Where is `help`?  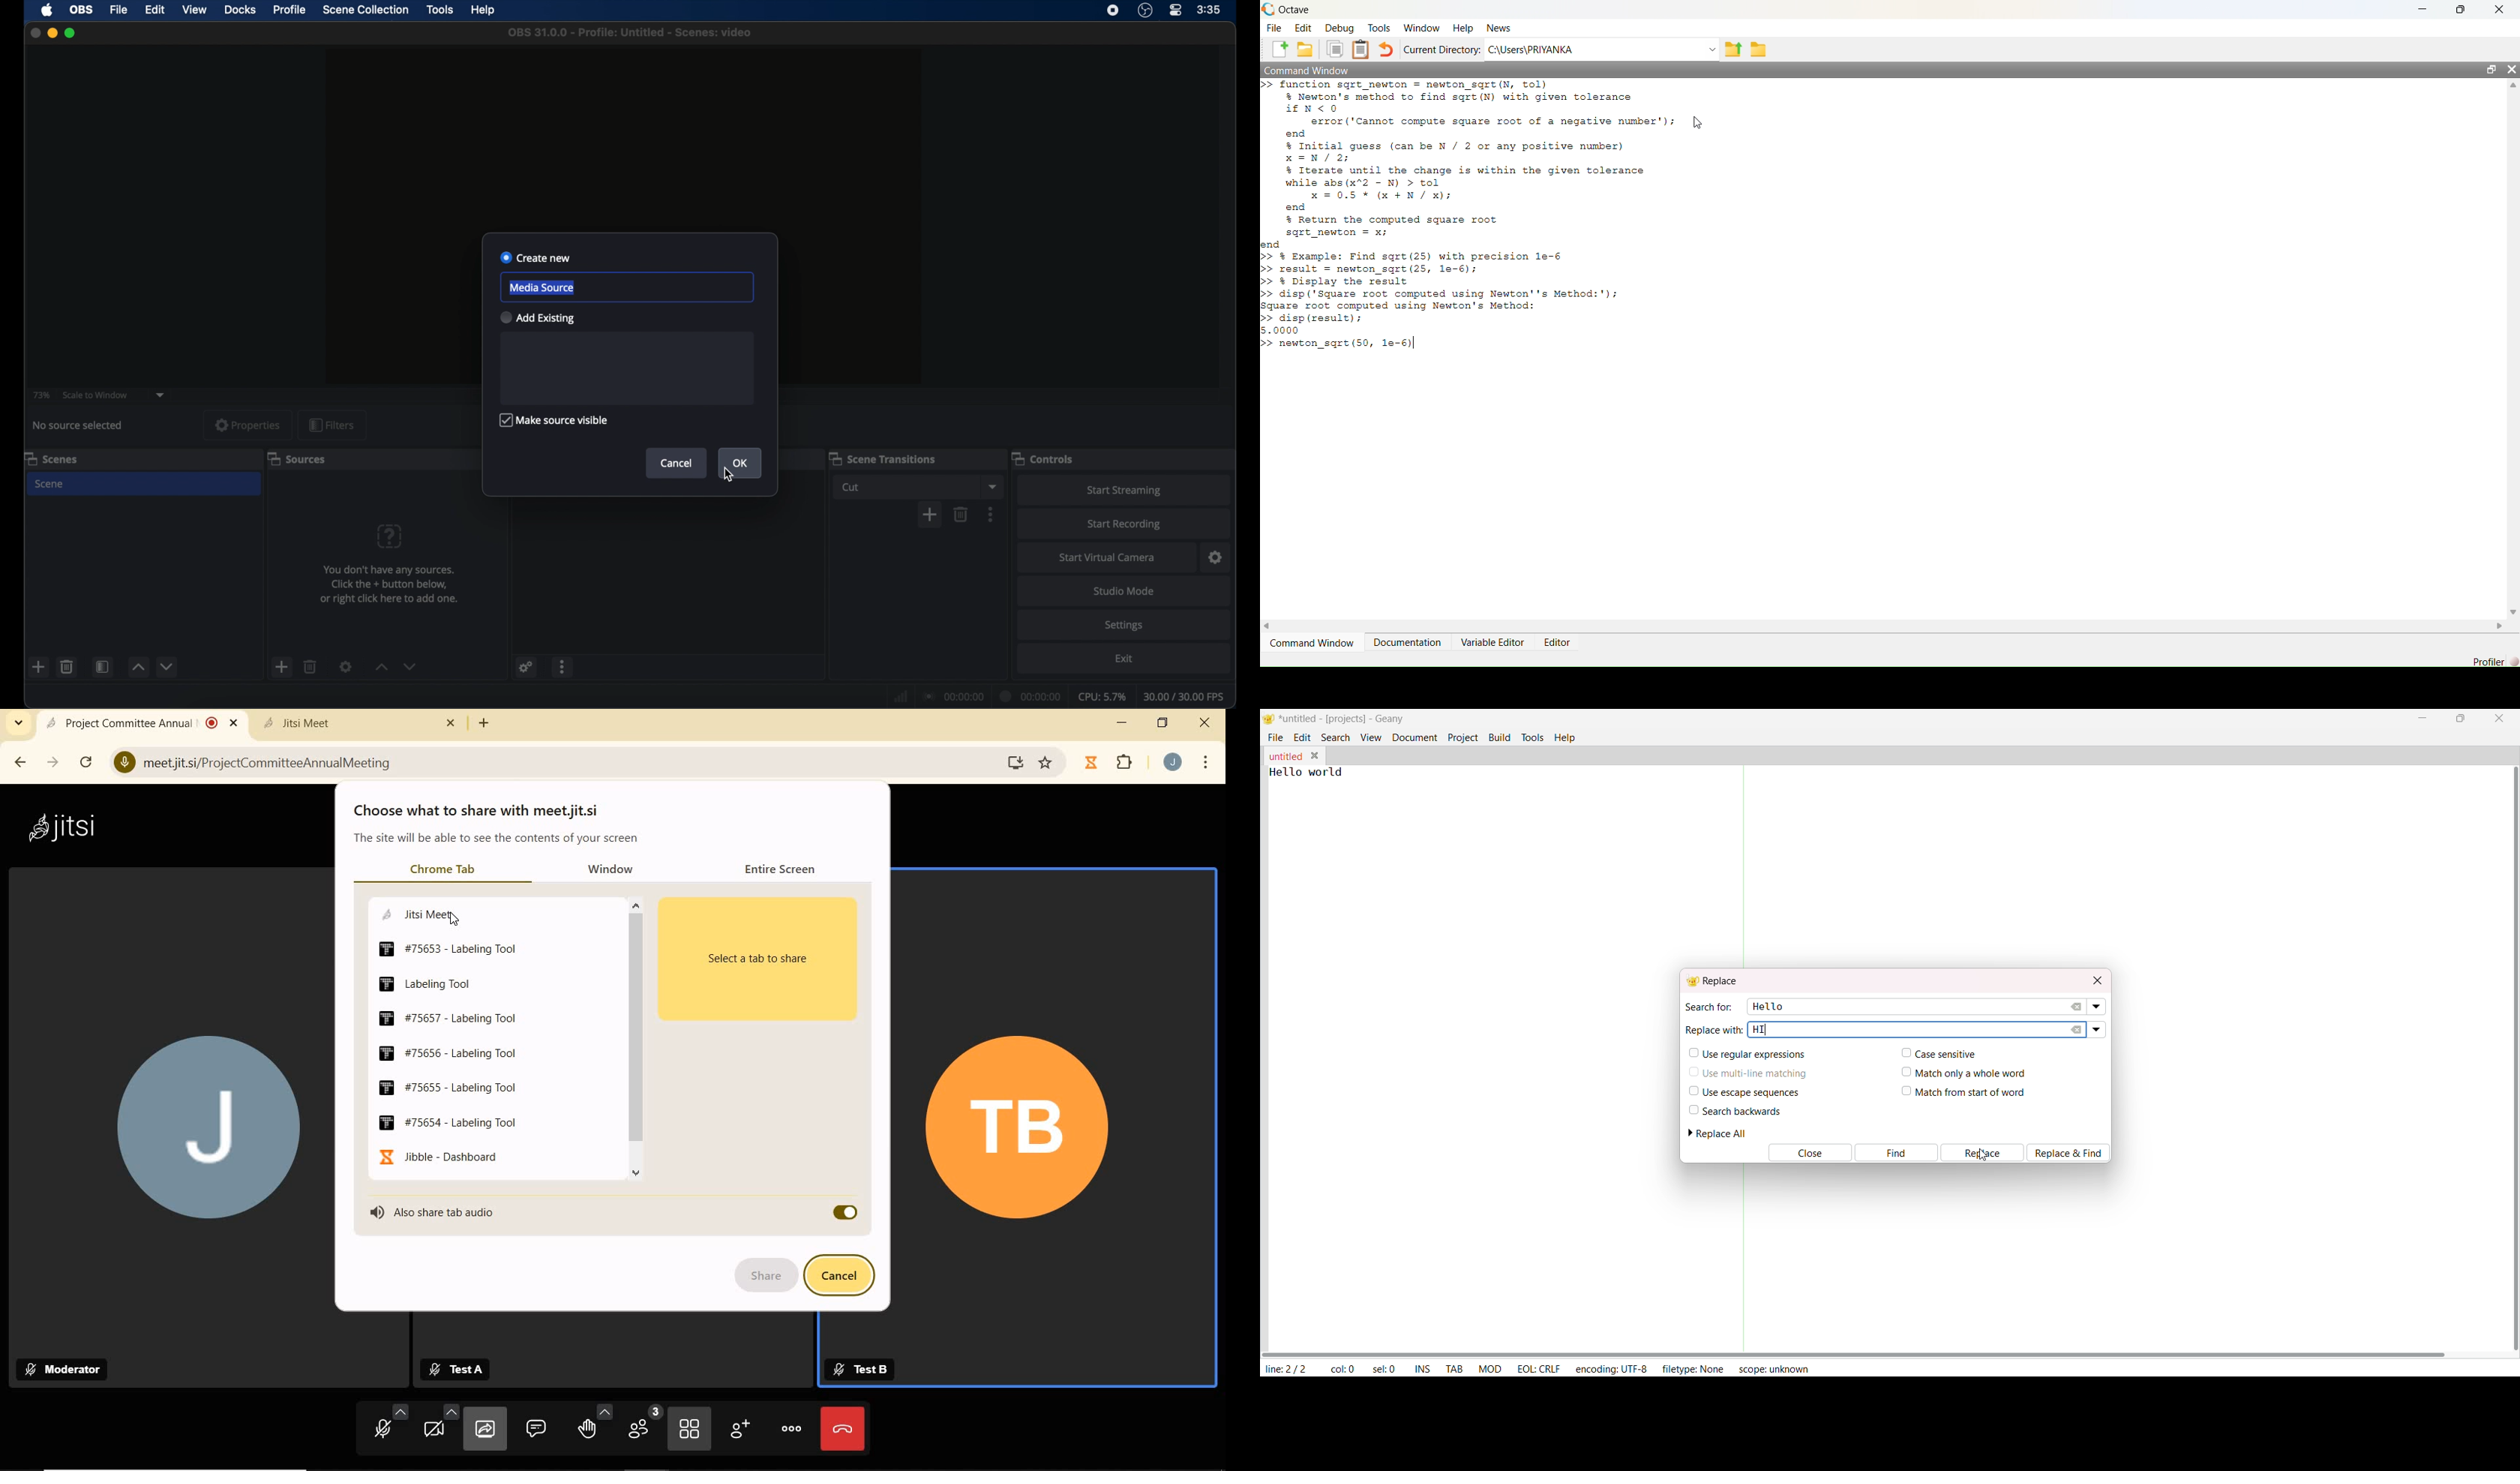 help is located at coordinates (484, 10).